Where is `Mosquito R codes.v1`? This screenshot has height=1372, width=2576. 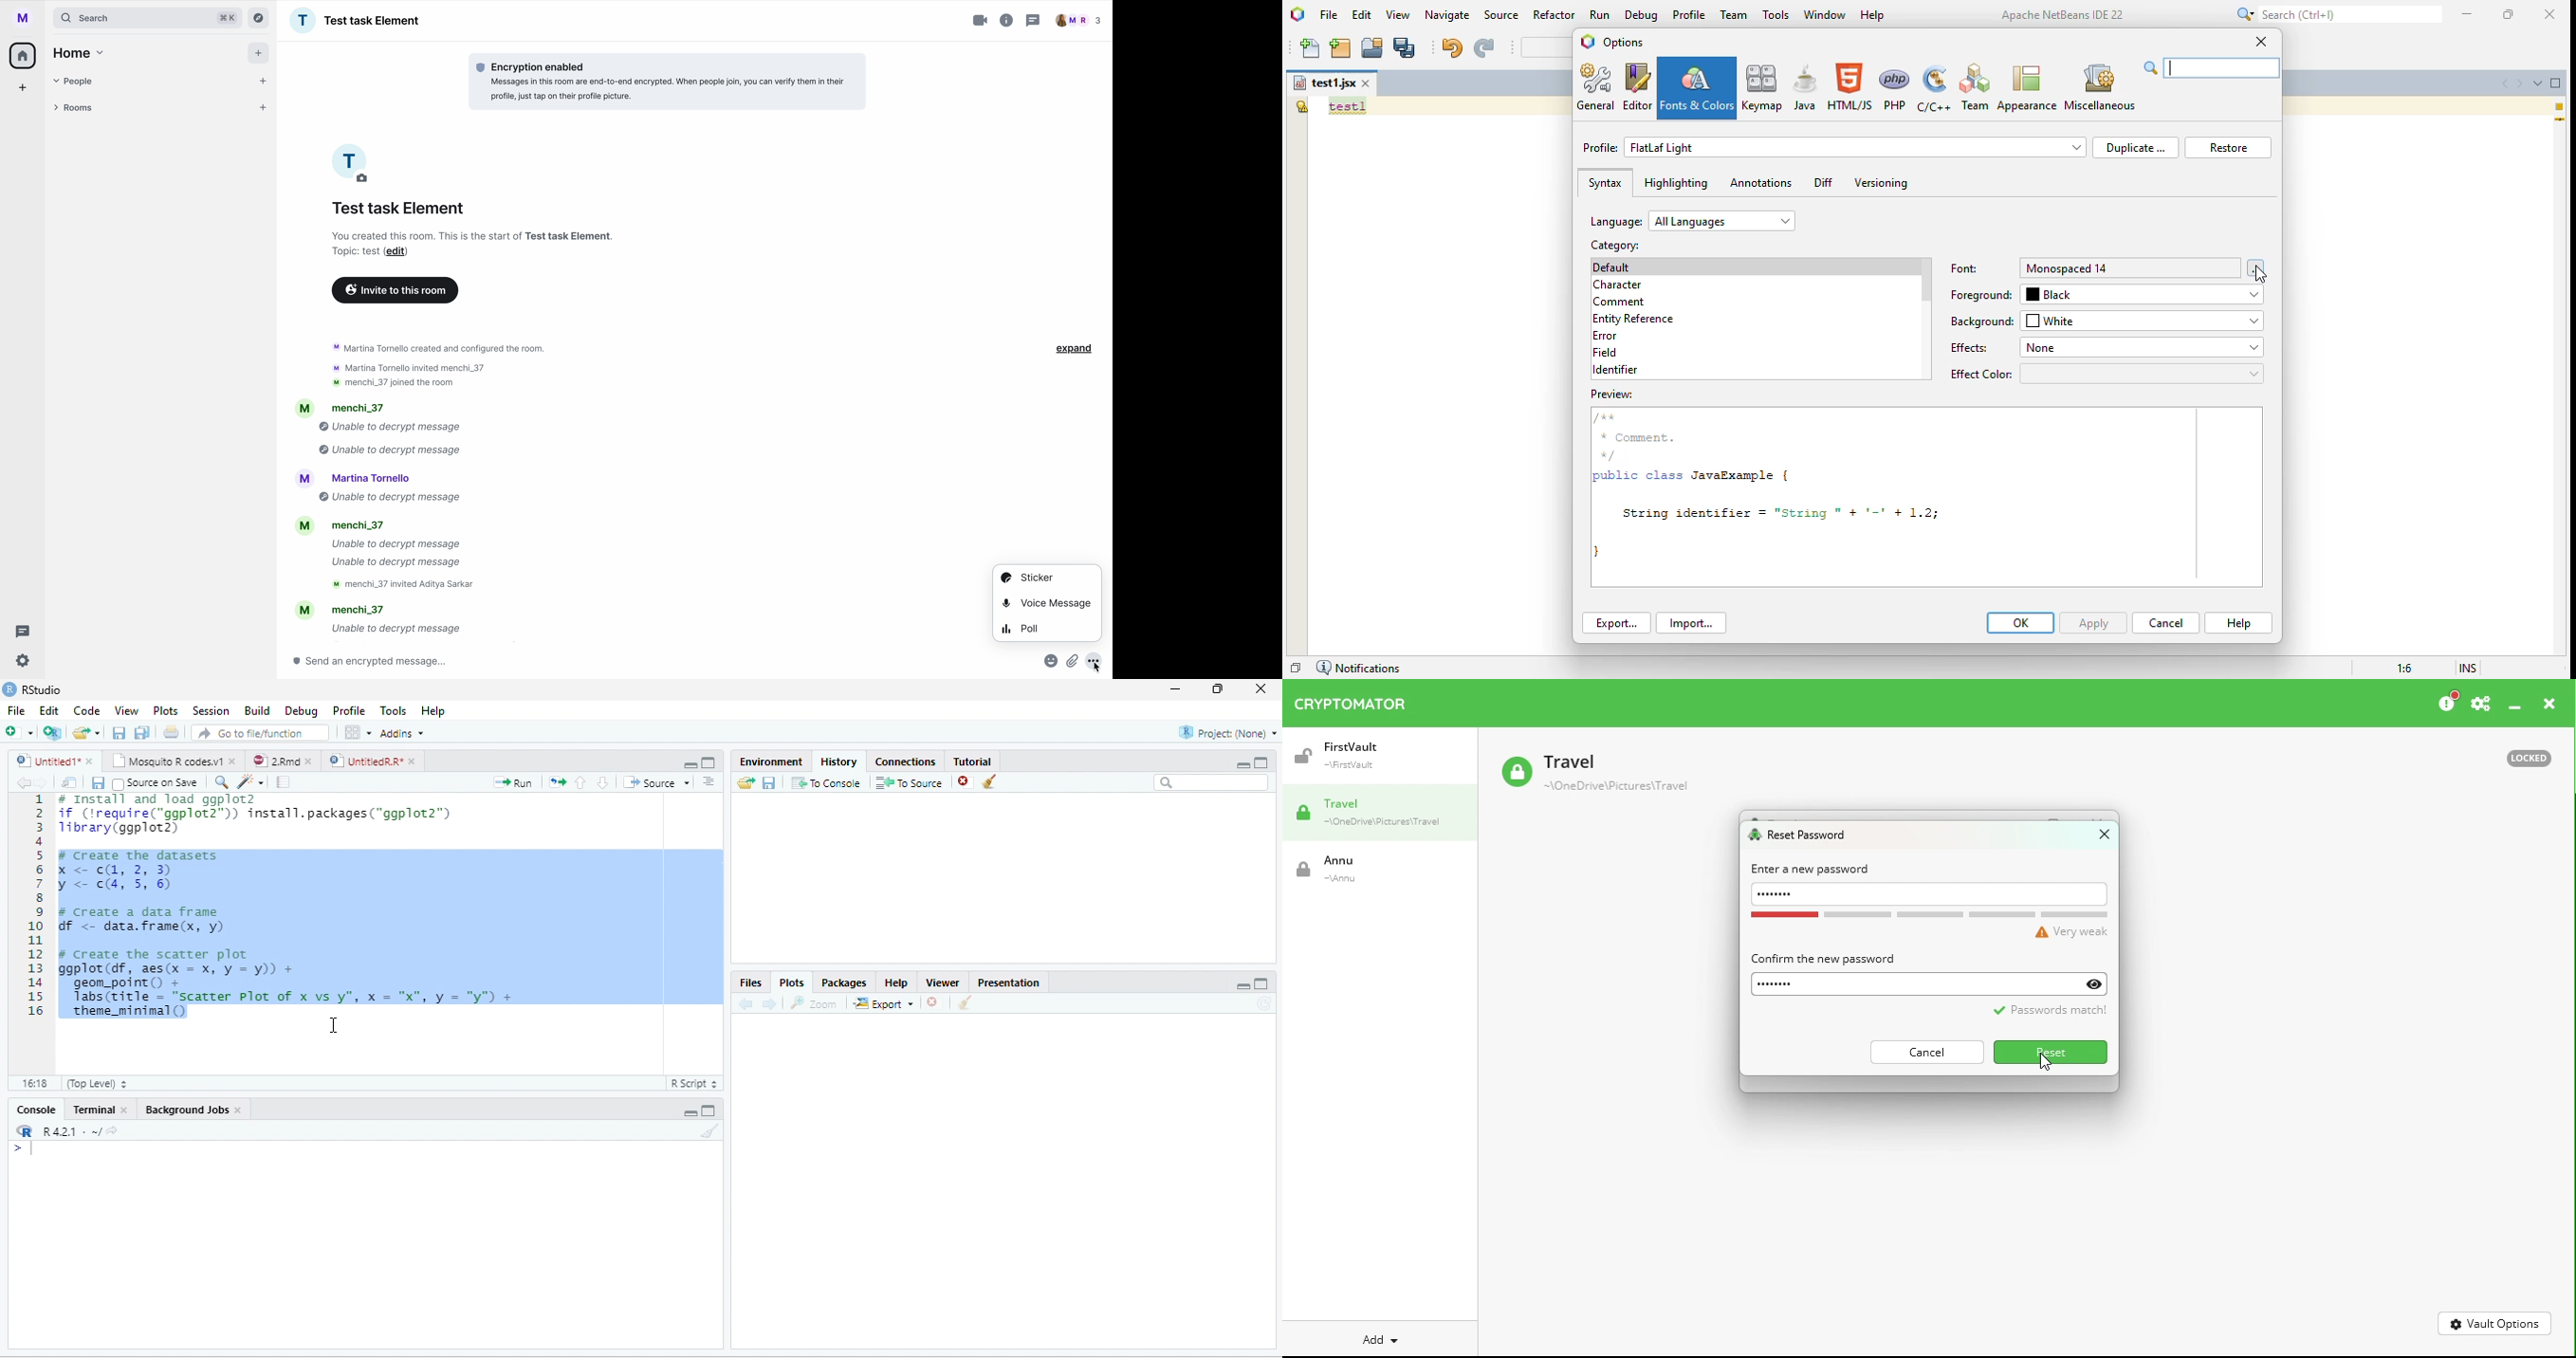 Mosquito R codes.v1 is located at coordinates (166, 761).